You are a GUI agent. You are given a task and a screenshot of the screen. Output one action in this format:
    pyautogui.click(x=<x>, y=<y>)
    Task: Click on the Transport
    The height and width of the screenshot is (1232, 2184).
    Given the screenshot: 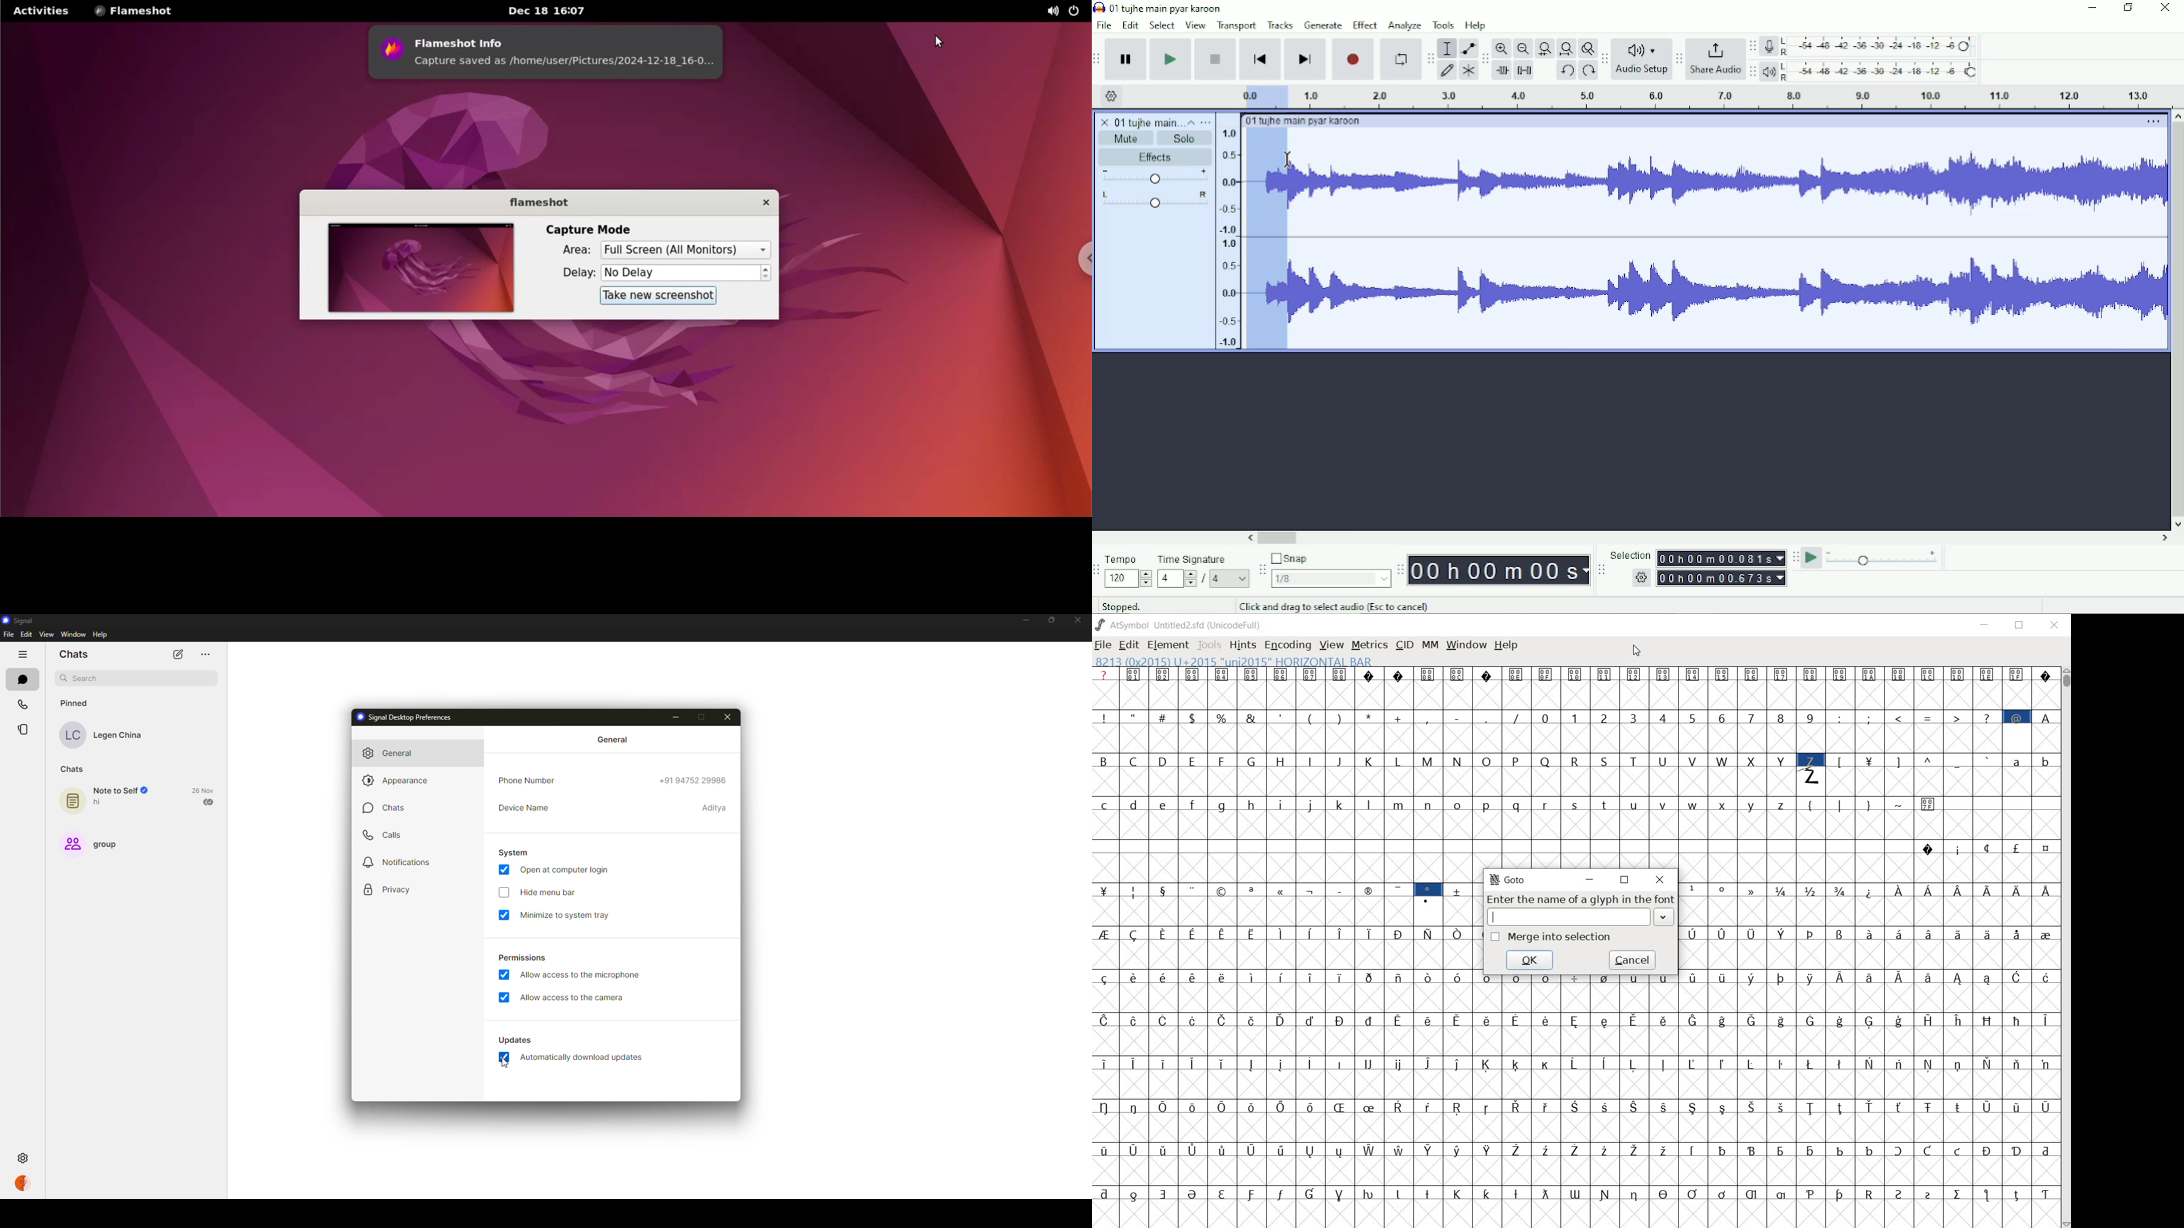 What is the action you would take?
    pyautogui.click(x=1237, y=26)
    